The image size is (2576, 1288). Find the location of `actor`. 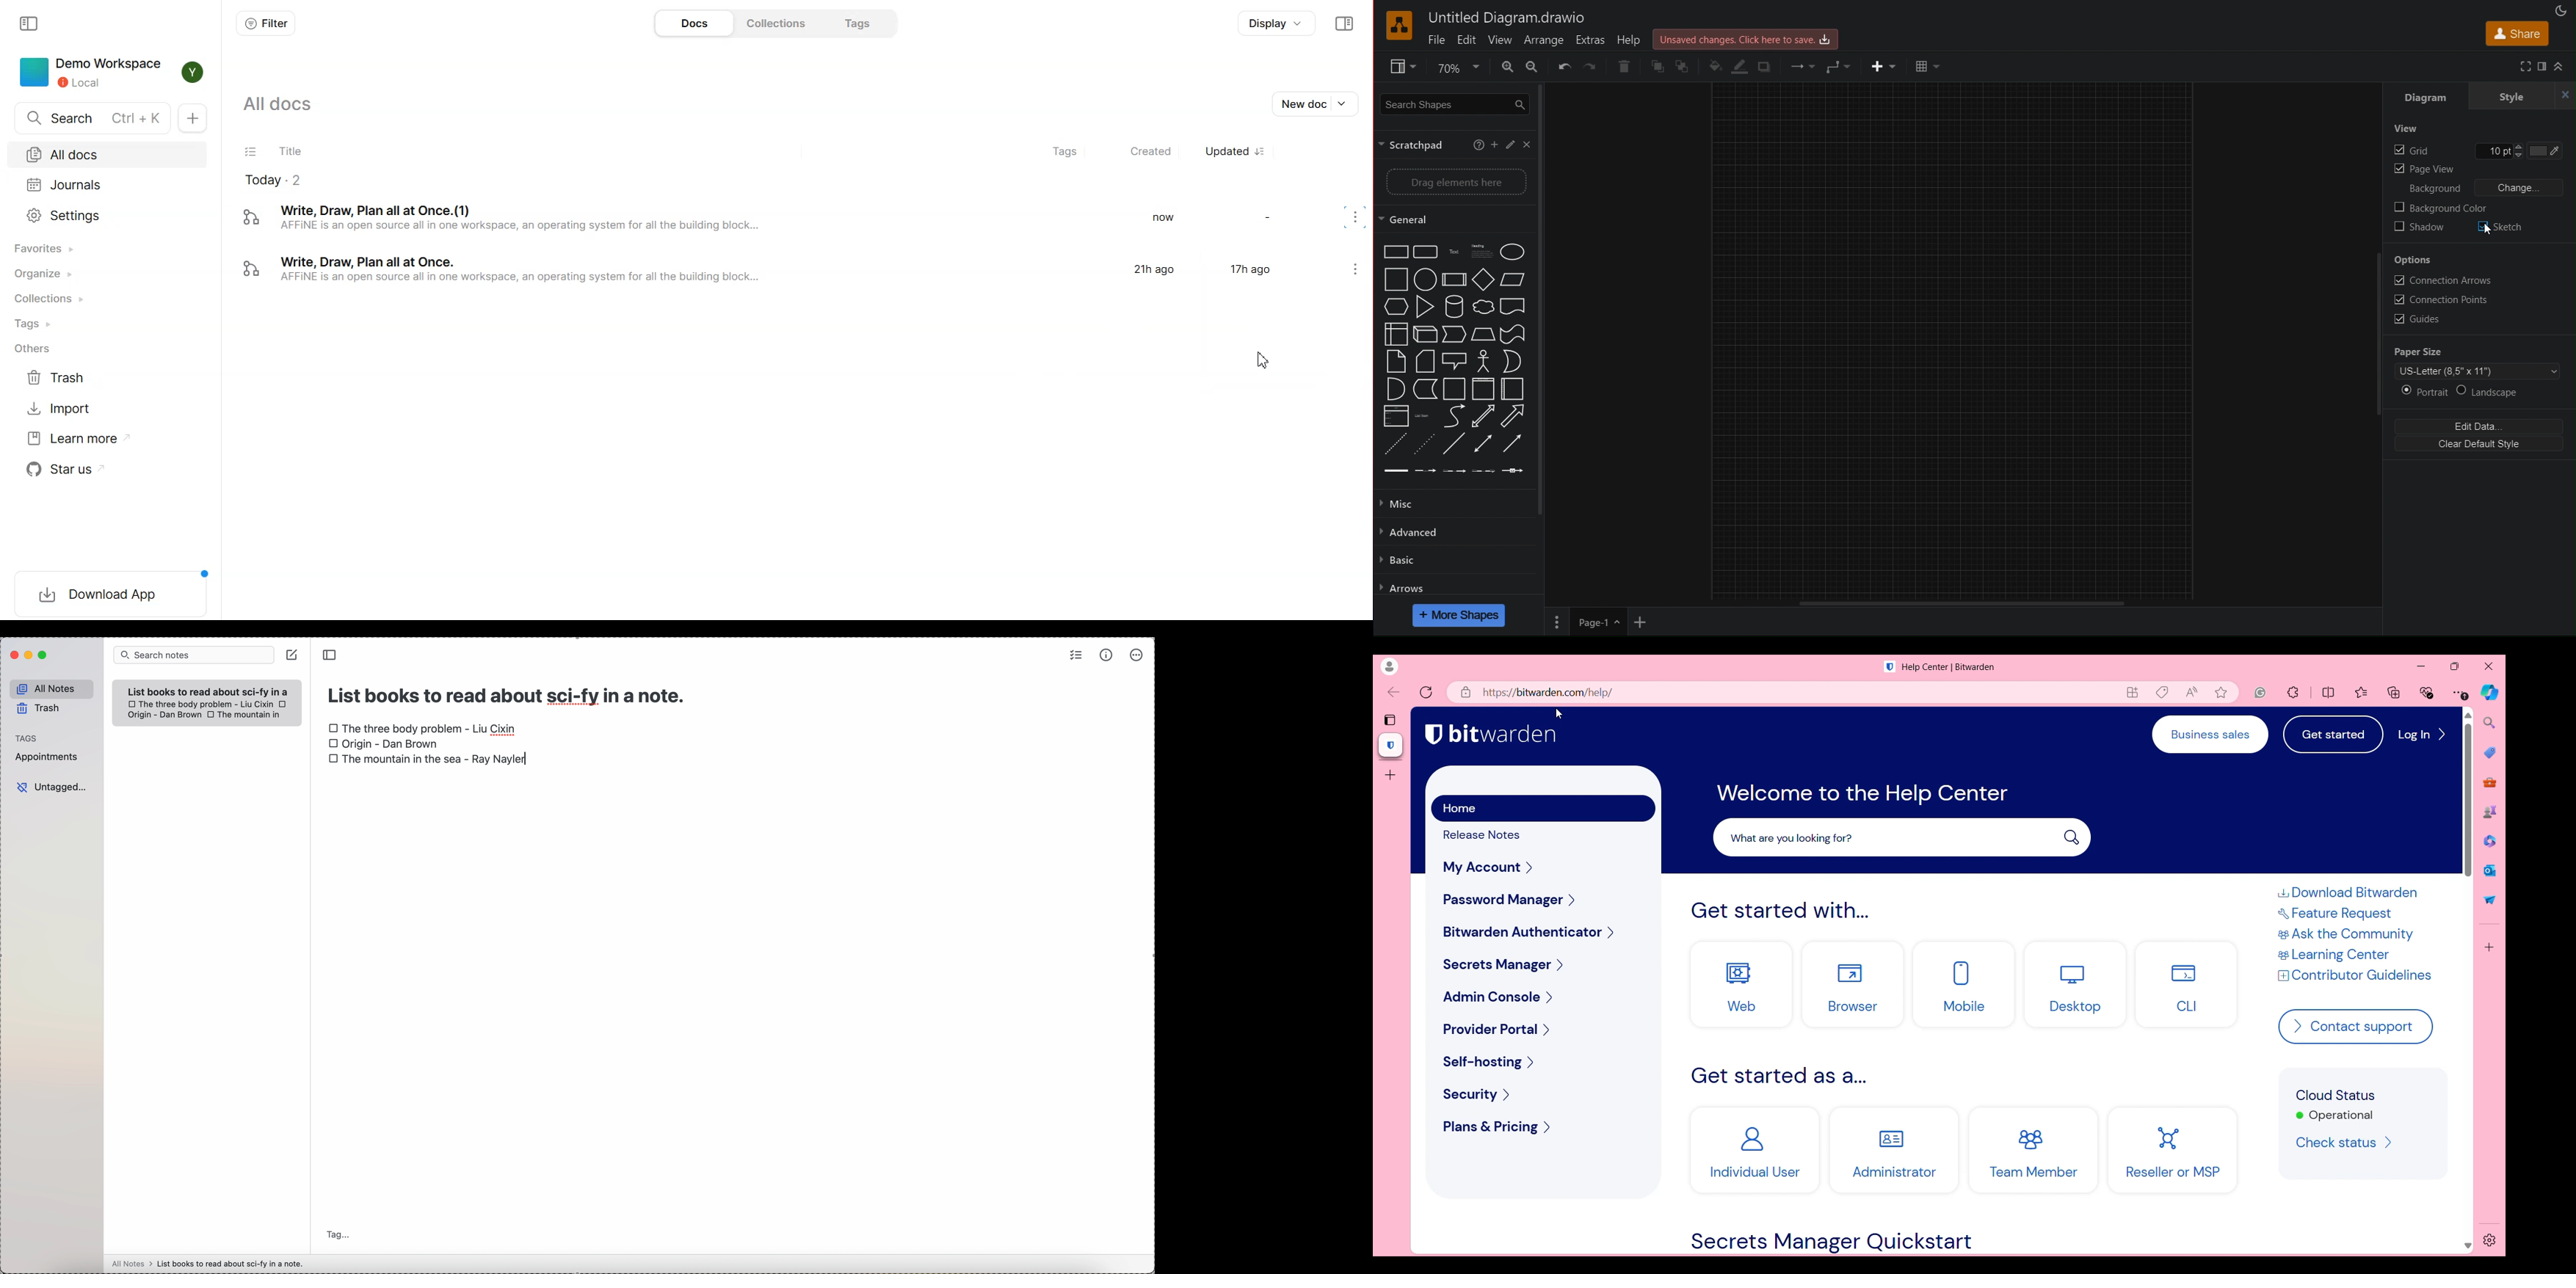

actor is located at coordinates (1483, 361).